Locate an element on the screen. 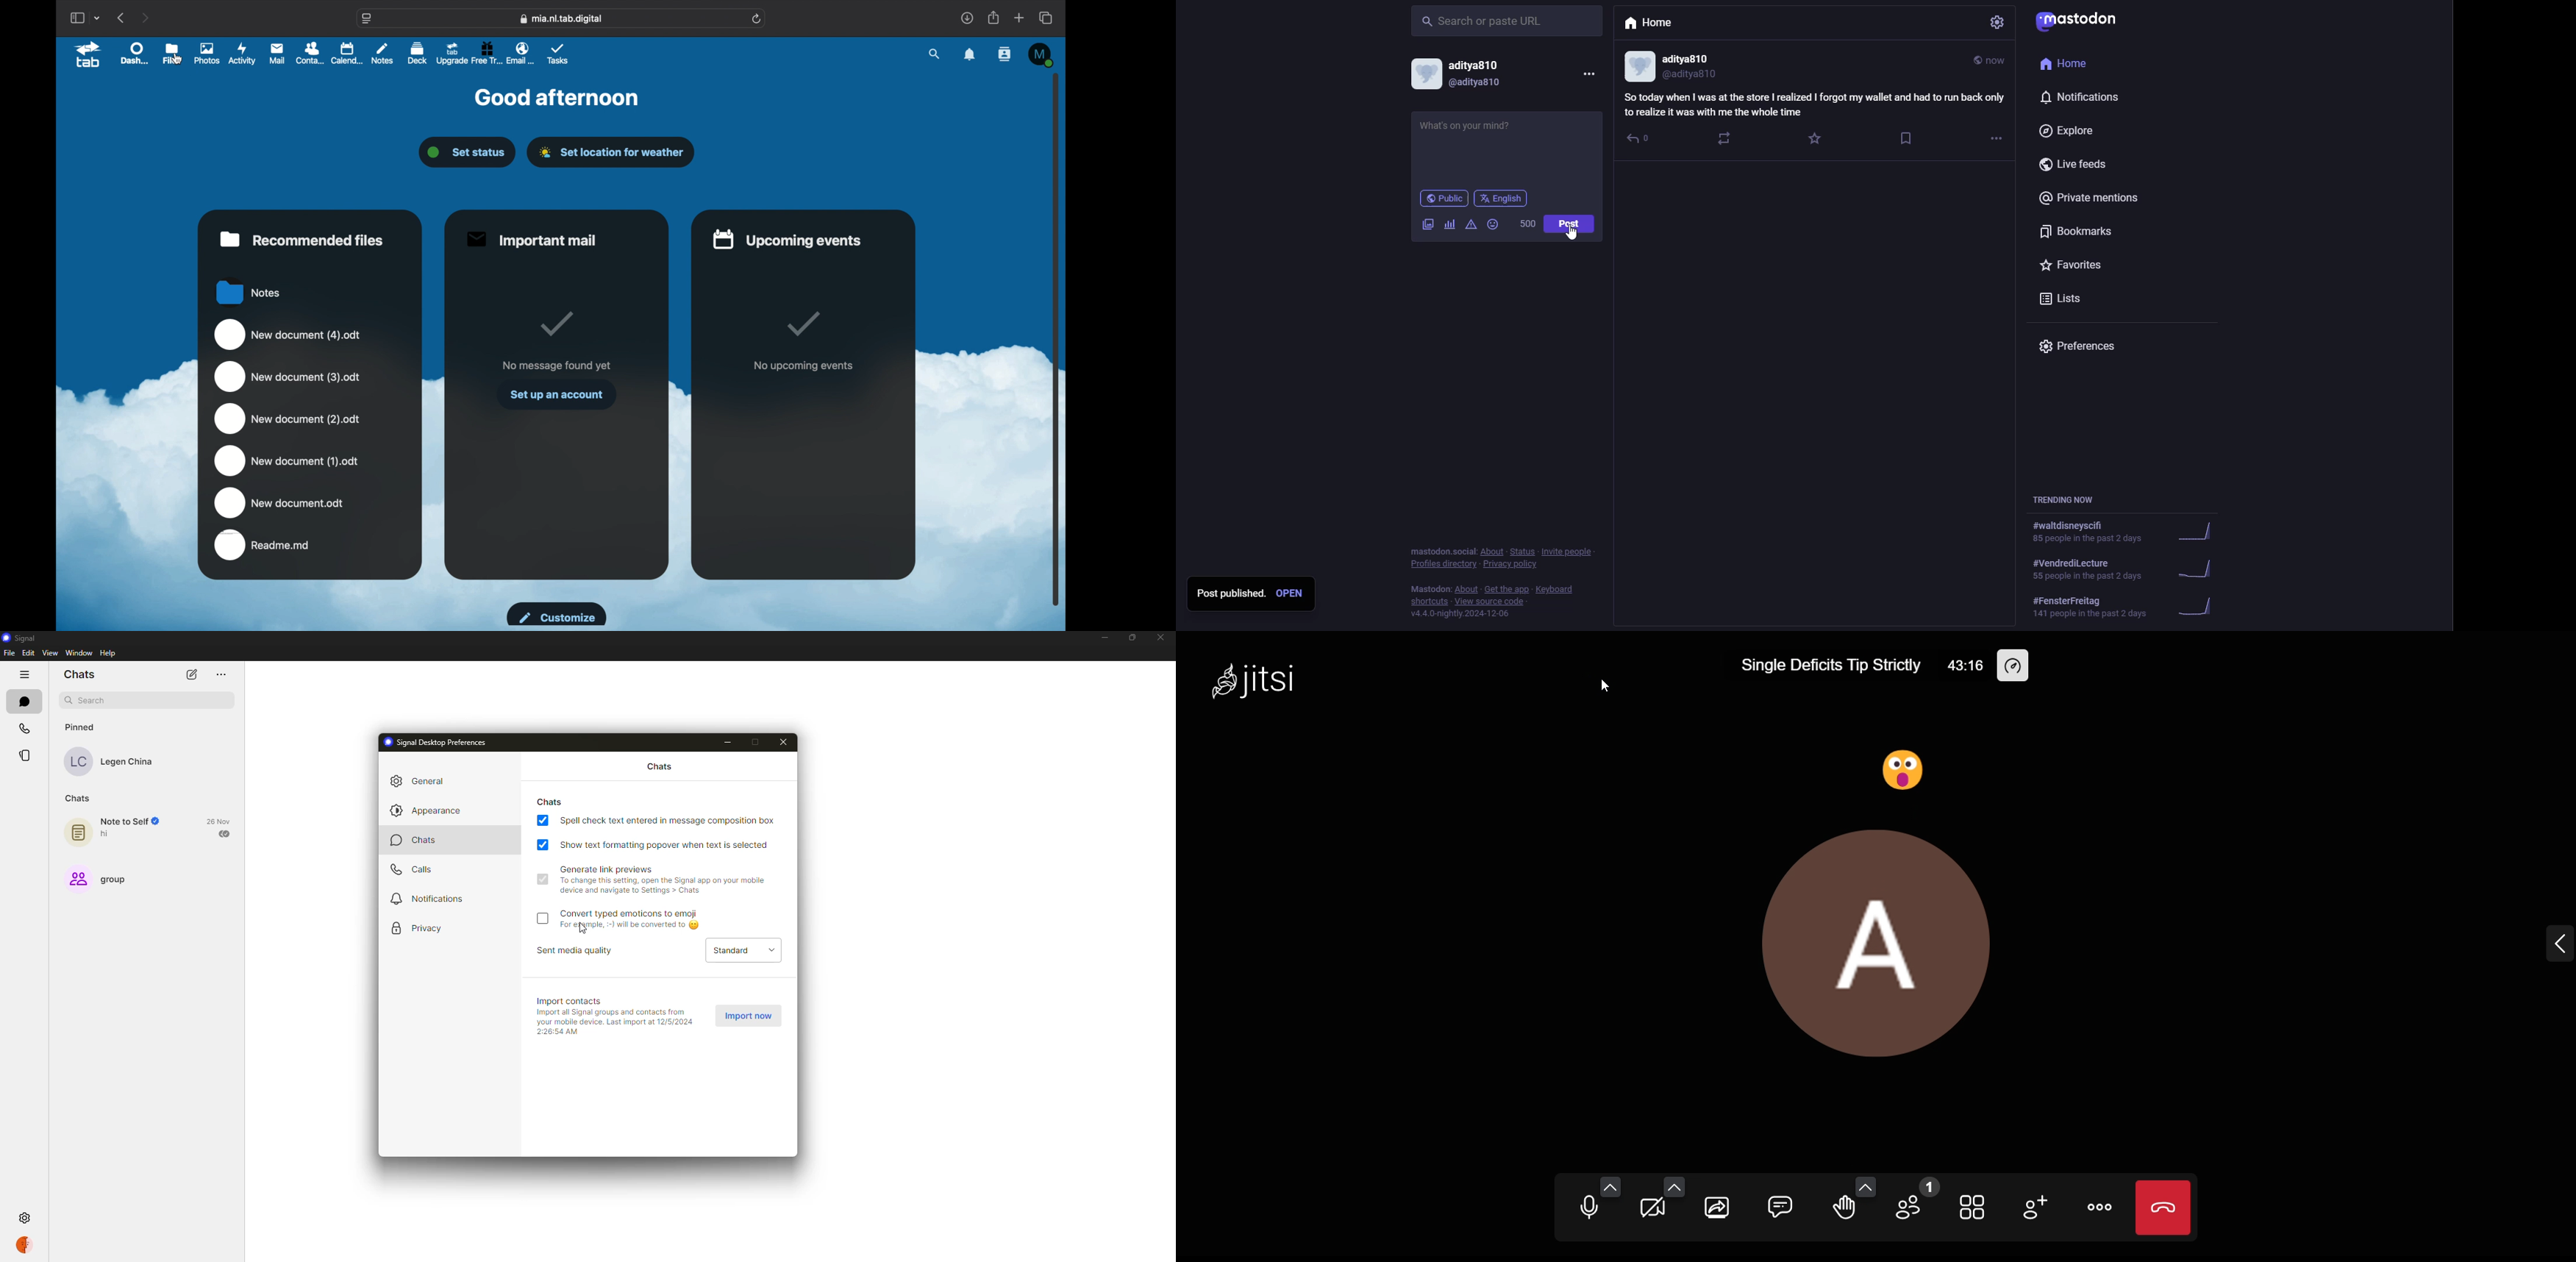 The image size is (2576, 1288). window is located at coordinates (79, 653).